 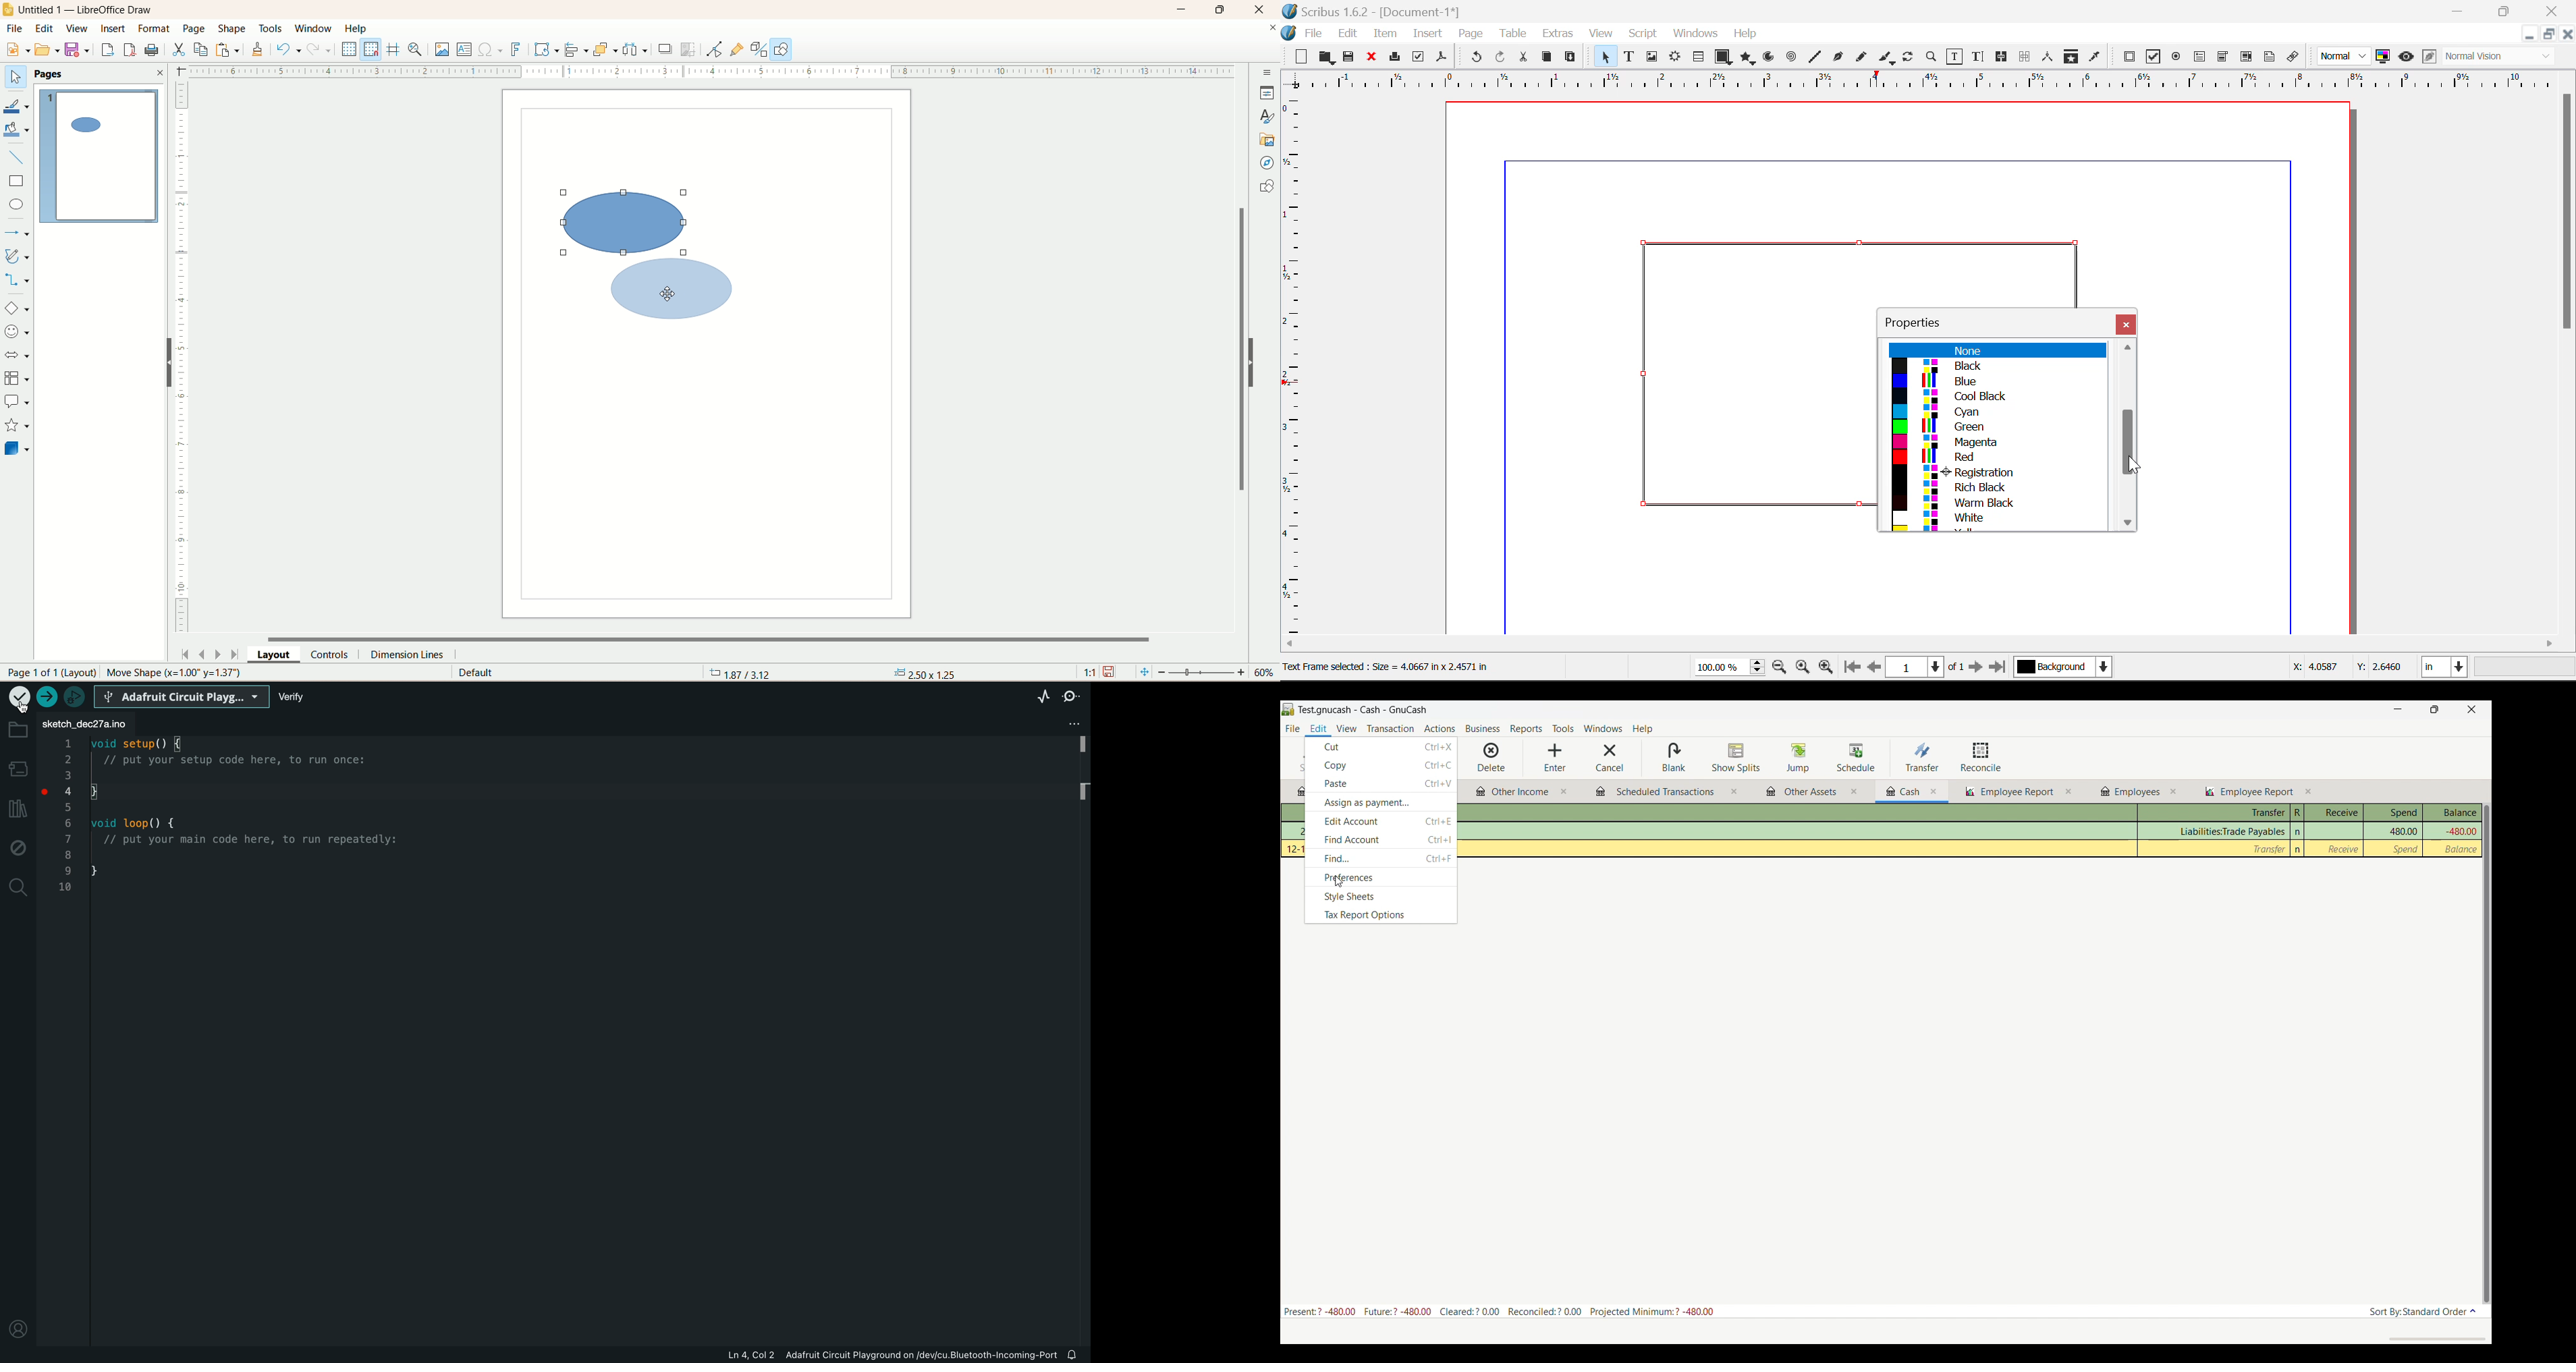 I want to click on Cut, so click(x=1525, y=57).